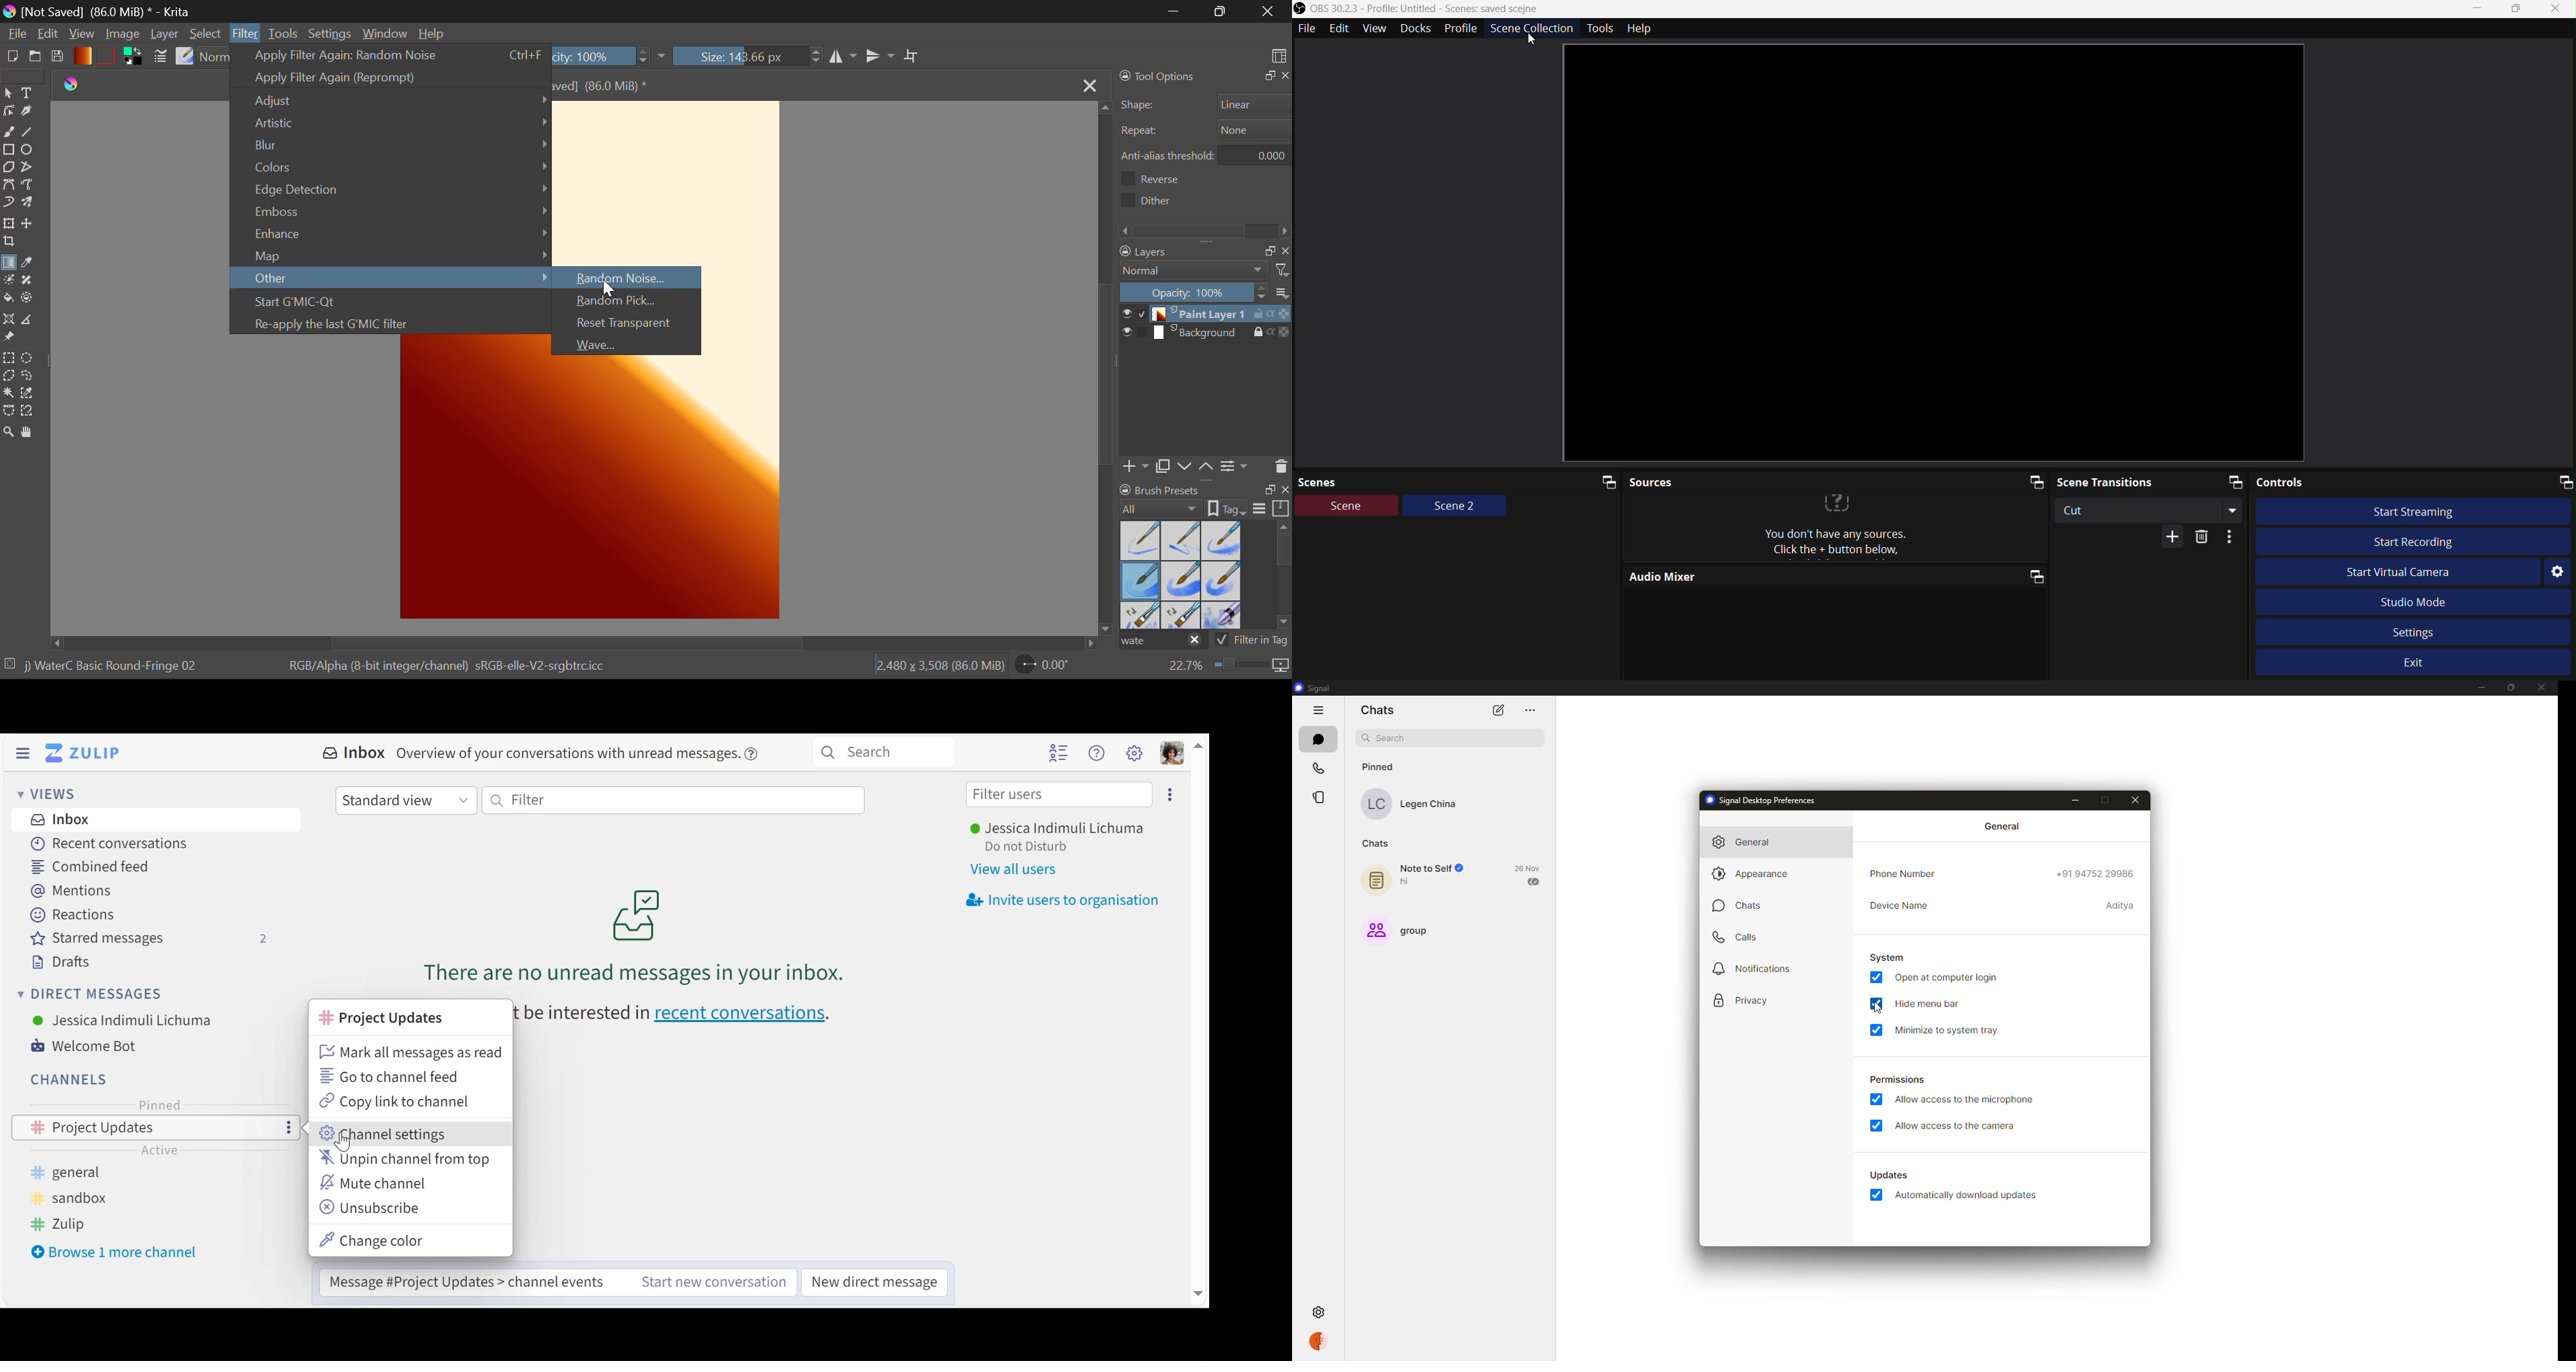 The image size is (2576, 1372). What do you see at coordinates (1063, 899) in the screenshot?
I see `Invite users organisation` at bounding box center [1063, 899].